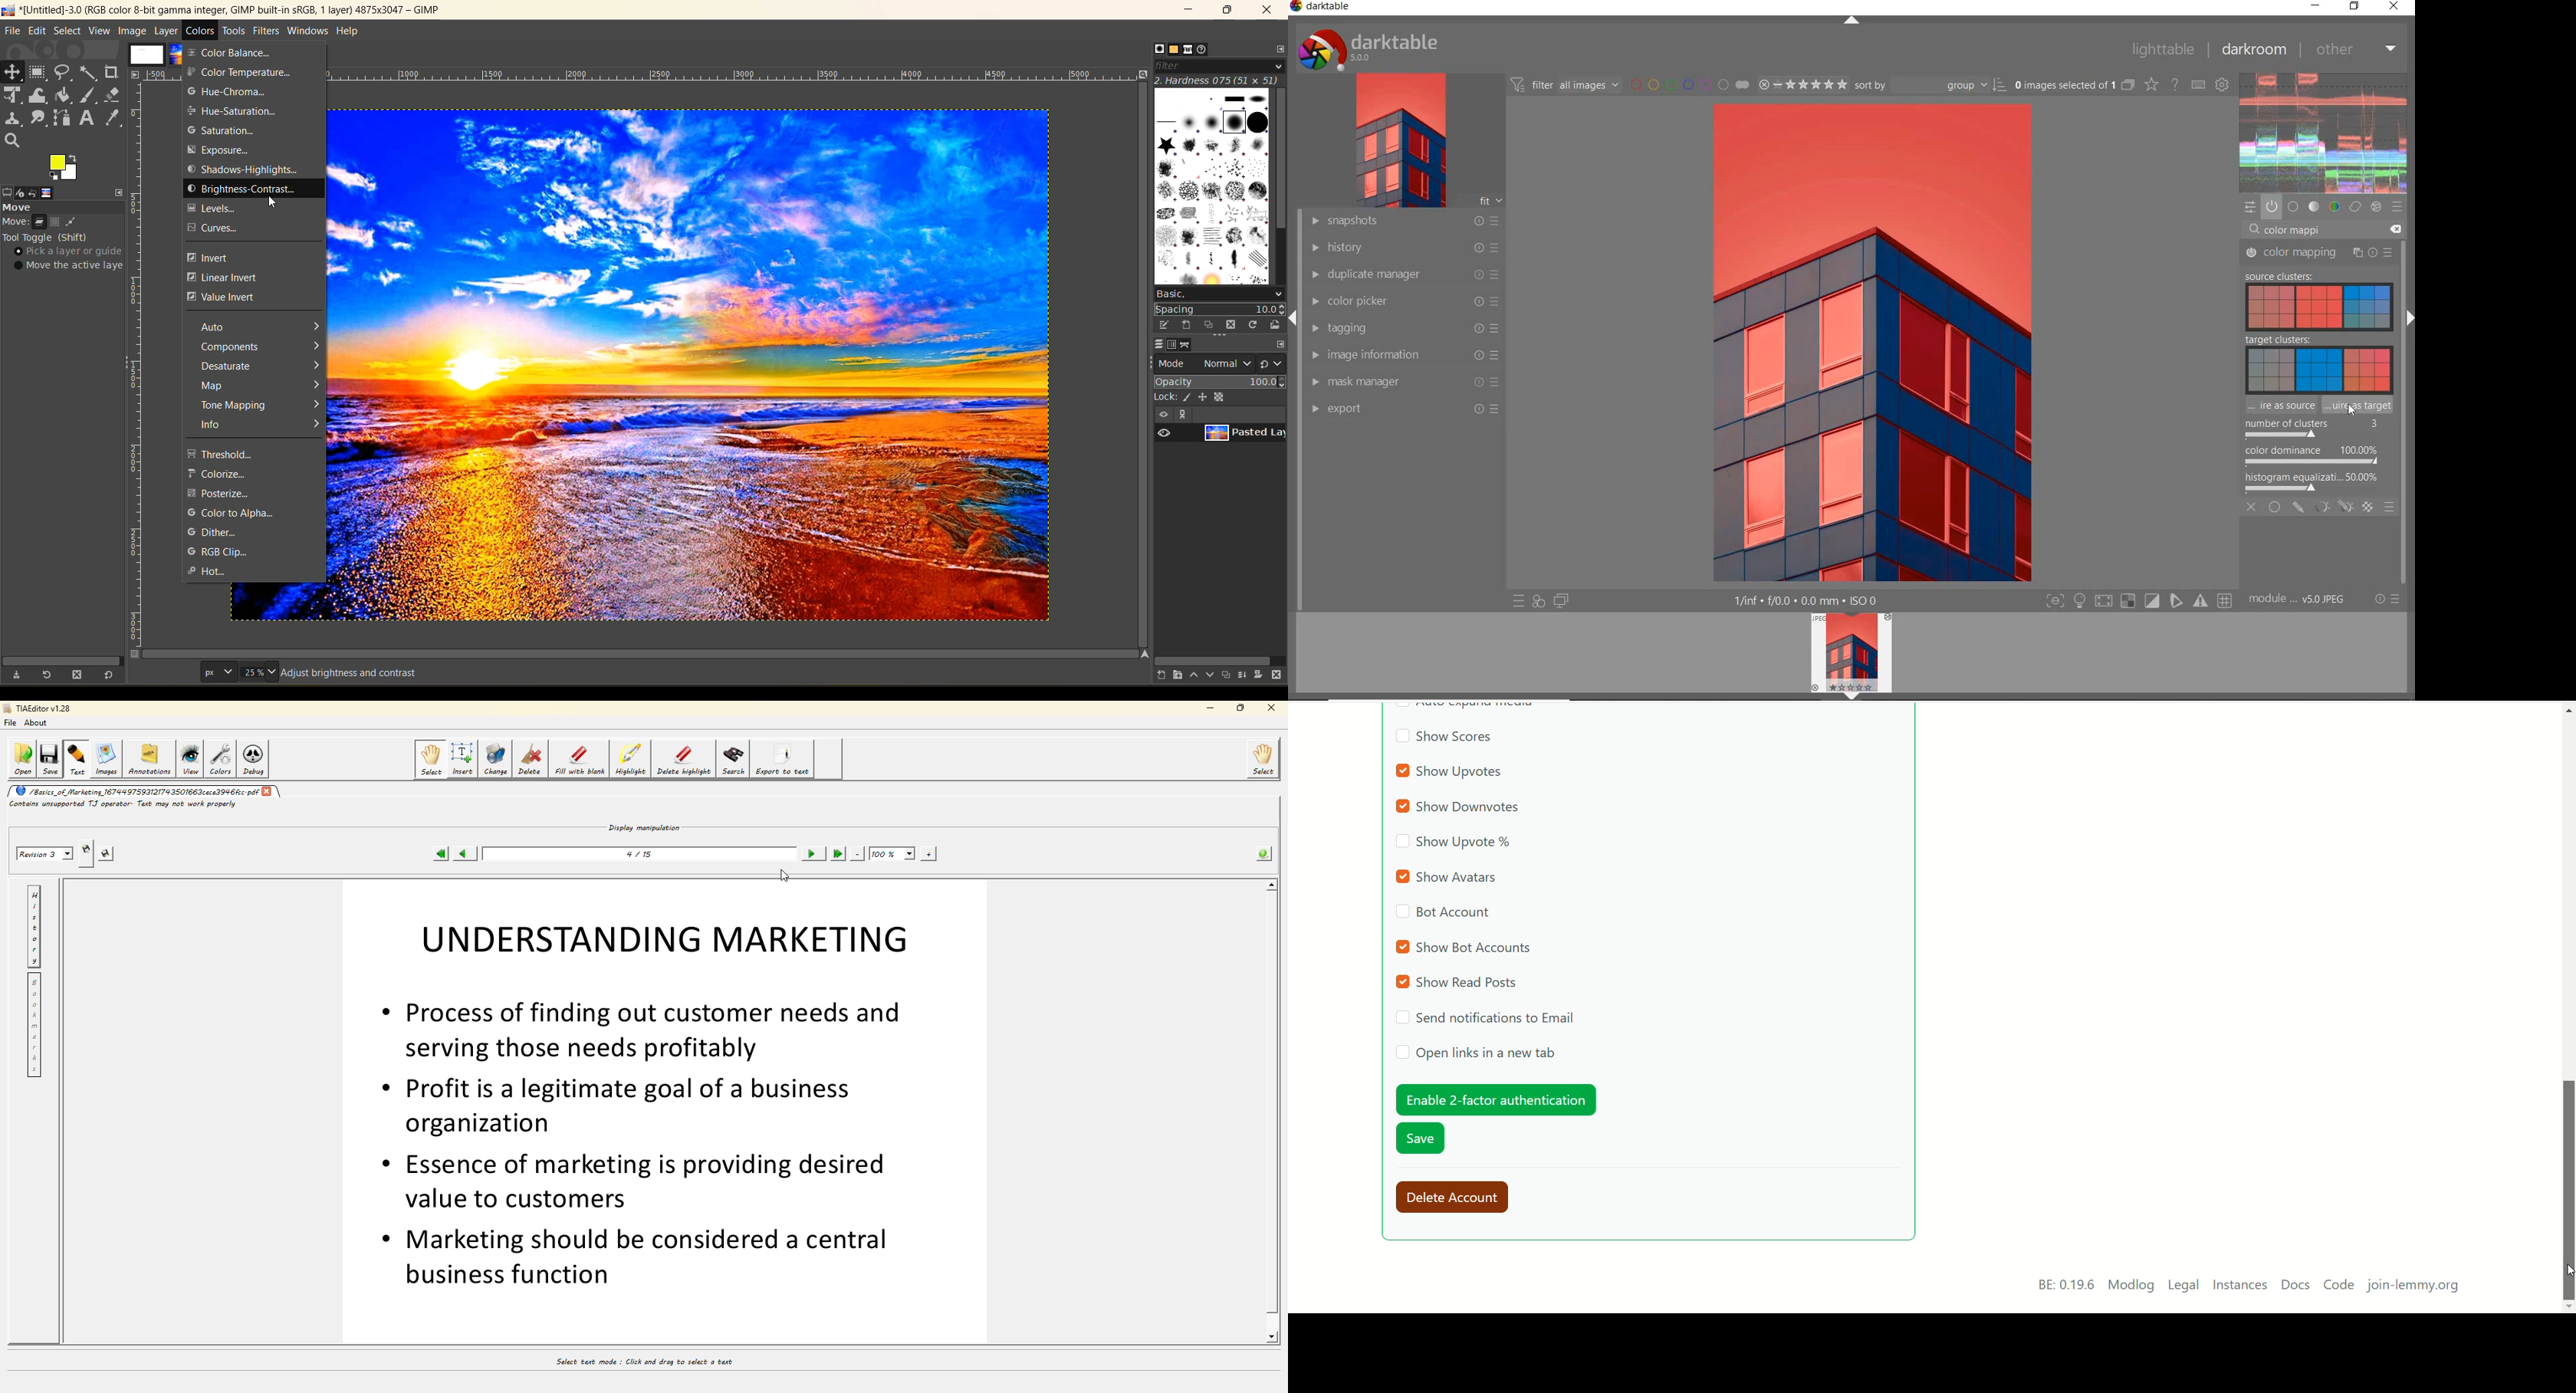 The image size is (2576, 1400). I want to click on map, so click(262, 384).